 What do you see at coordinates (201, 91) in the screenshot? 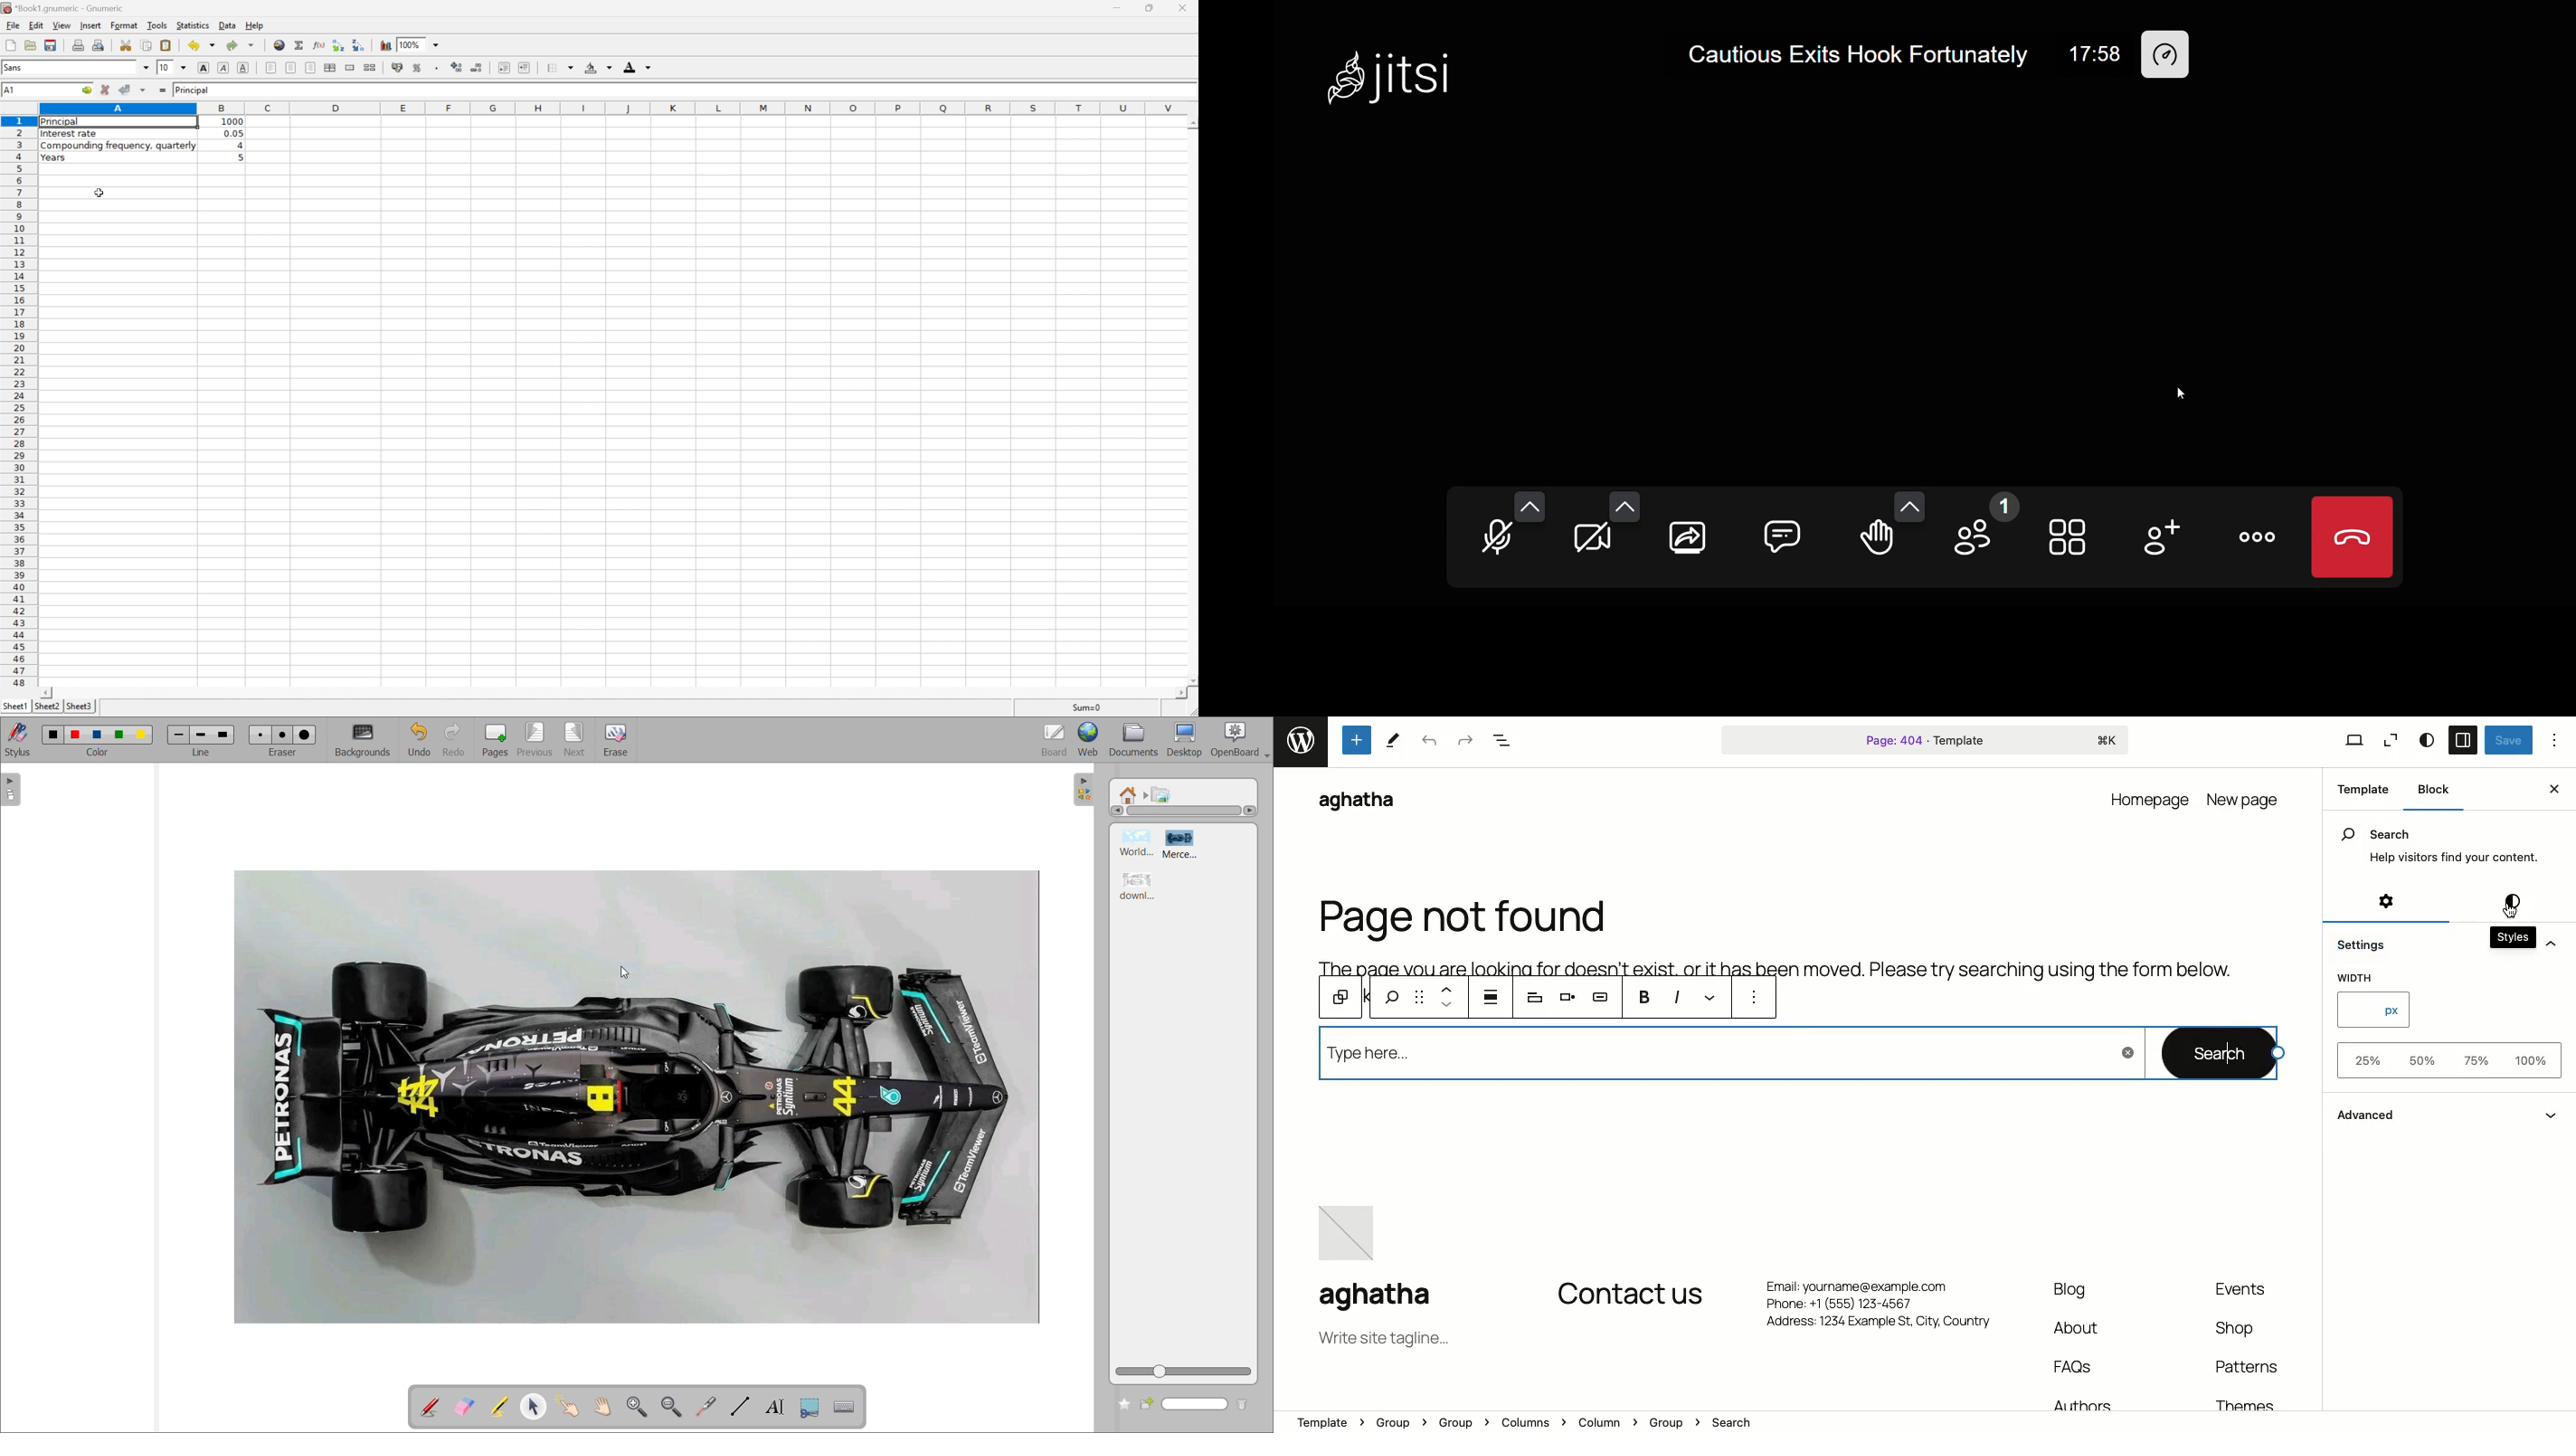
I see `principal` at bounding box center [201, 91].